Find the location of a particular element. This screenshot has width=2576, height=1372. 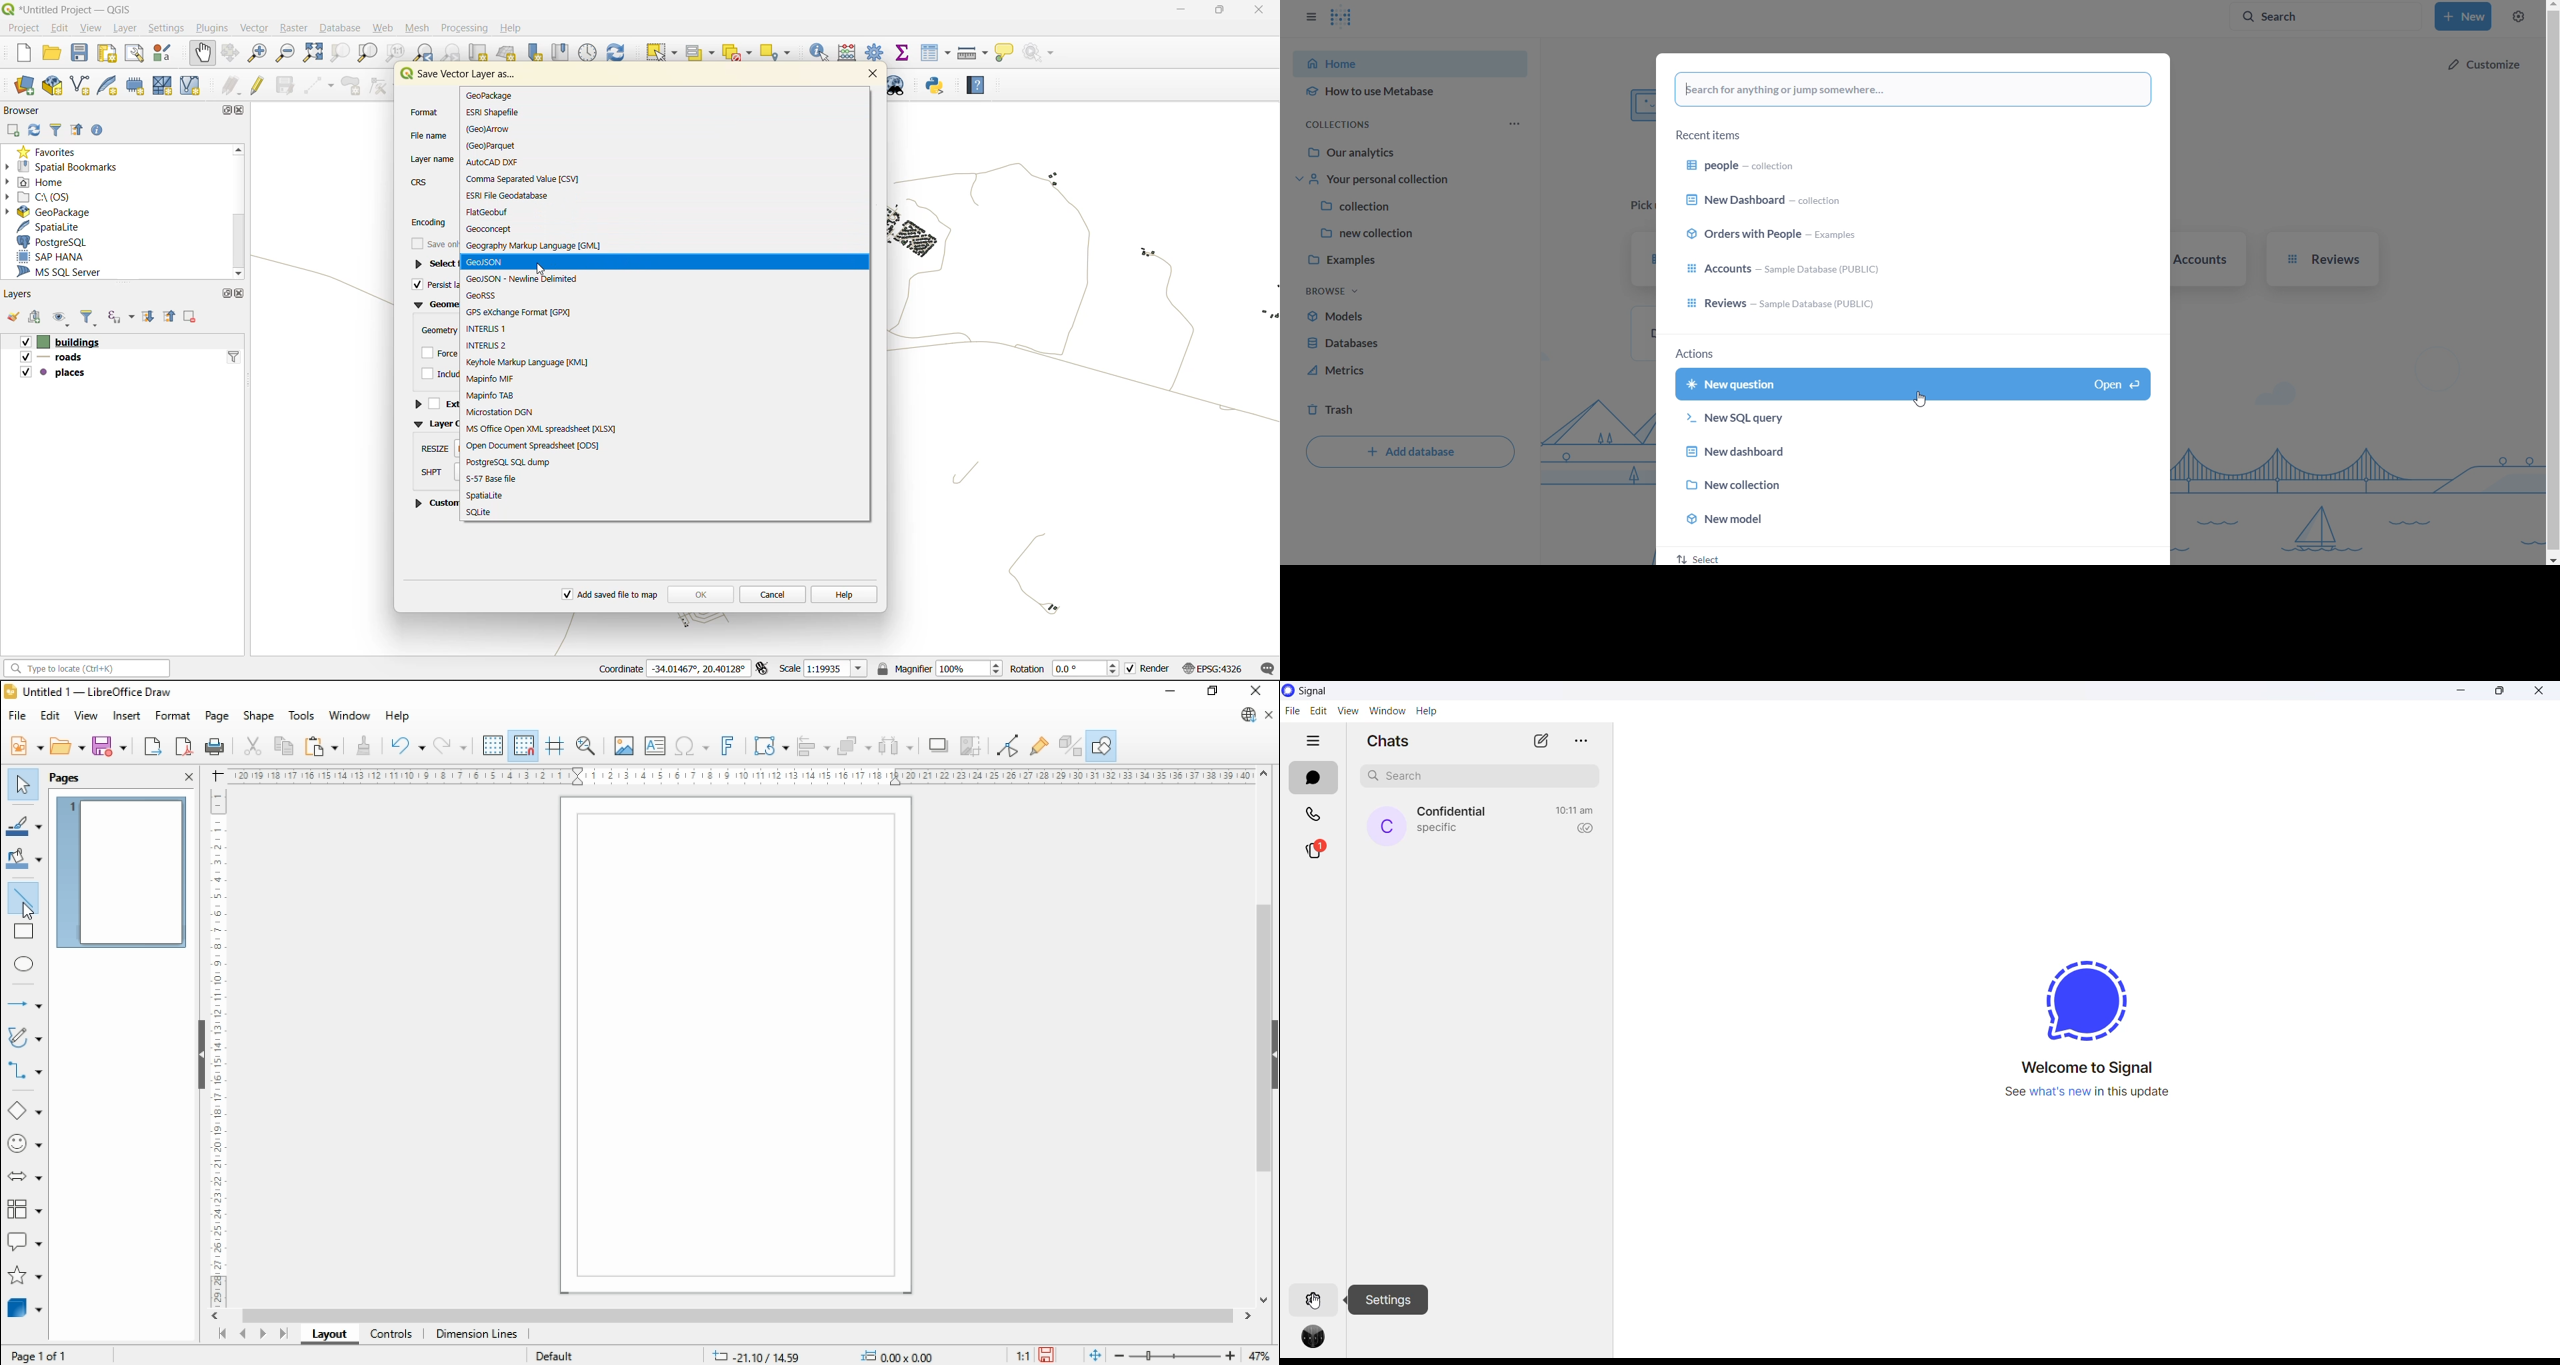

insert line is located at coordinates (24, 896).